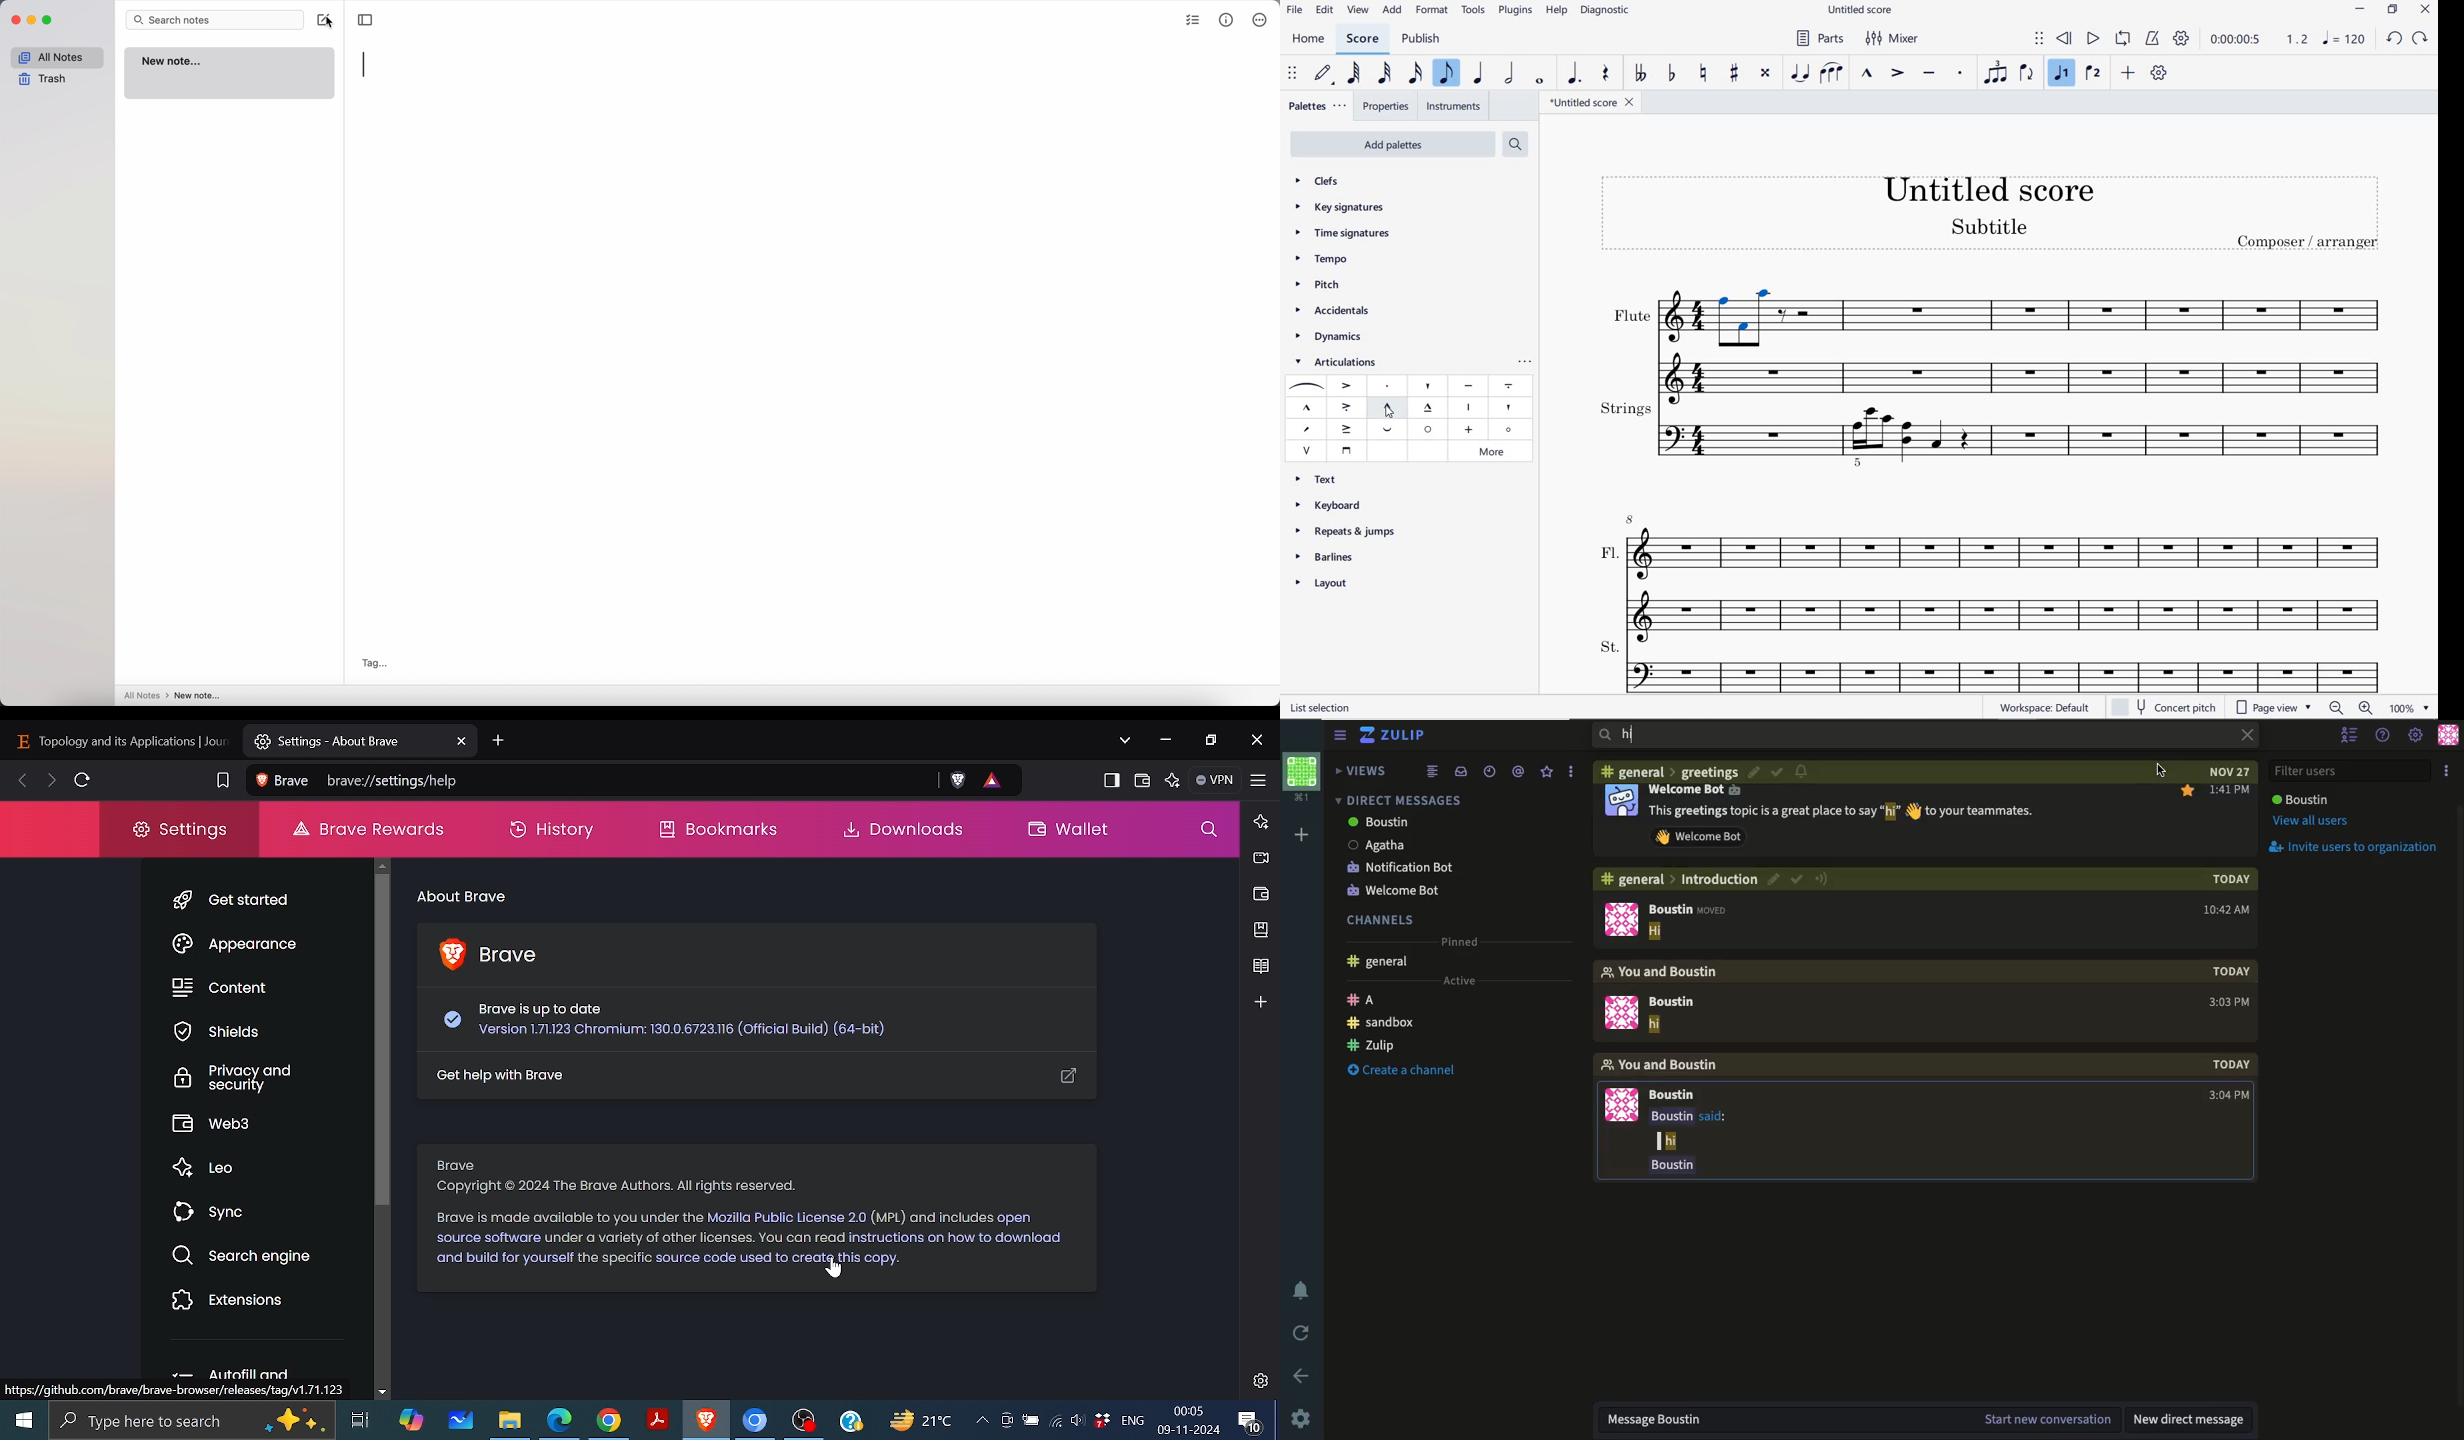 This screenshot has width=2464, height=1456. What do you see at coordinates (1897, 74) in the screenshot?
I see `ACCENT` at bounding box center [1897, 74].